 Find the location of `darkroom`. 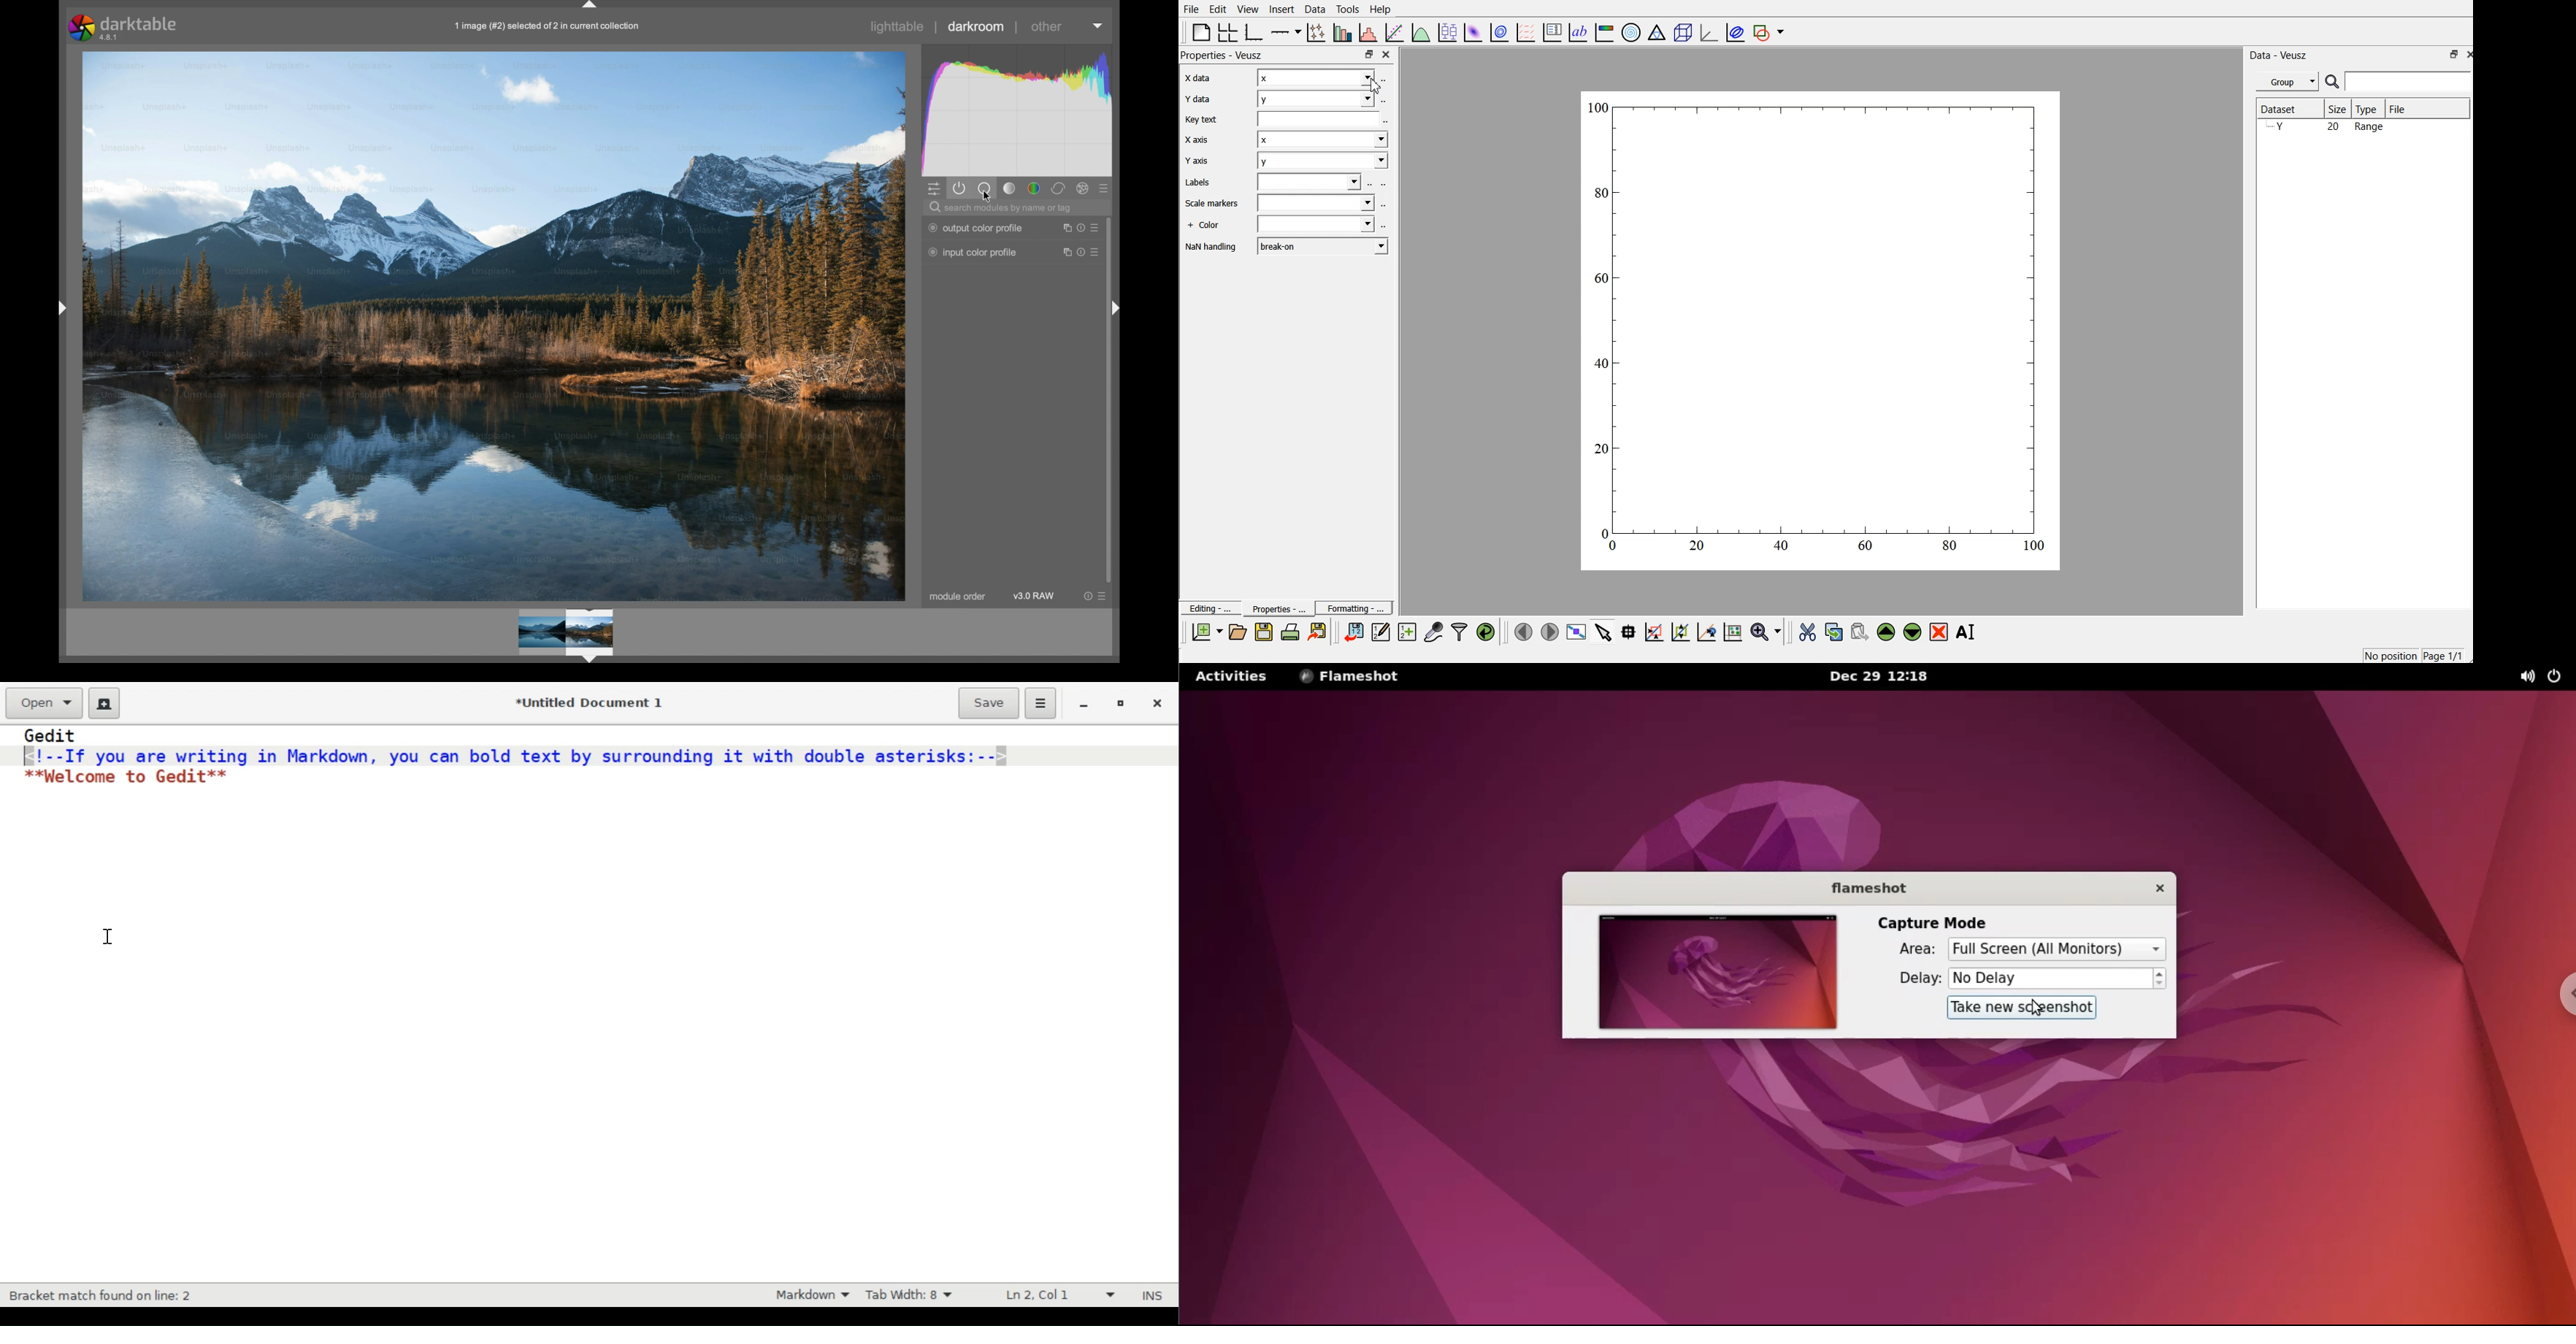

darkroom is located at coordinates (976, 27).